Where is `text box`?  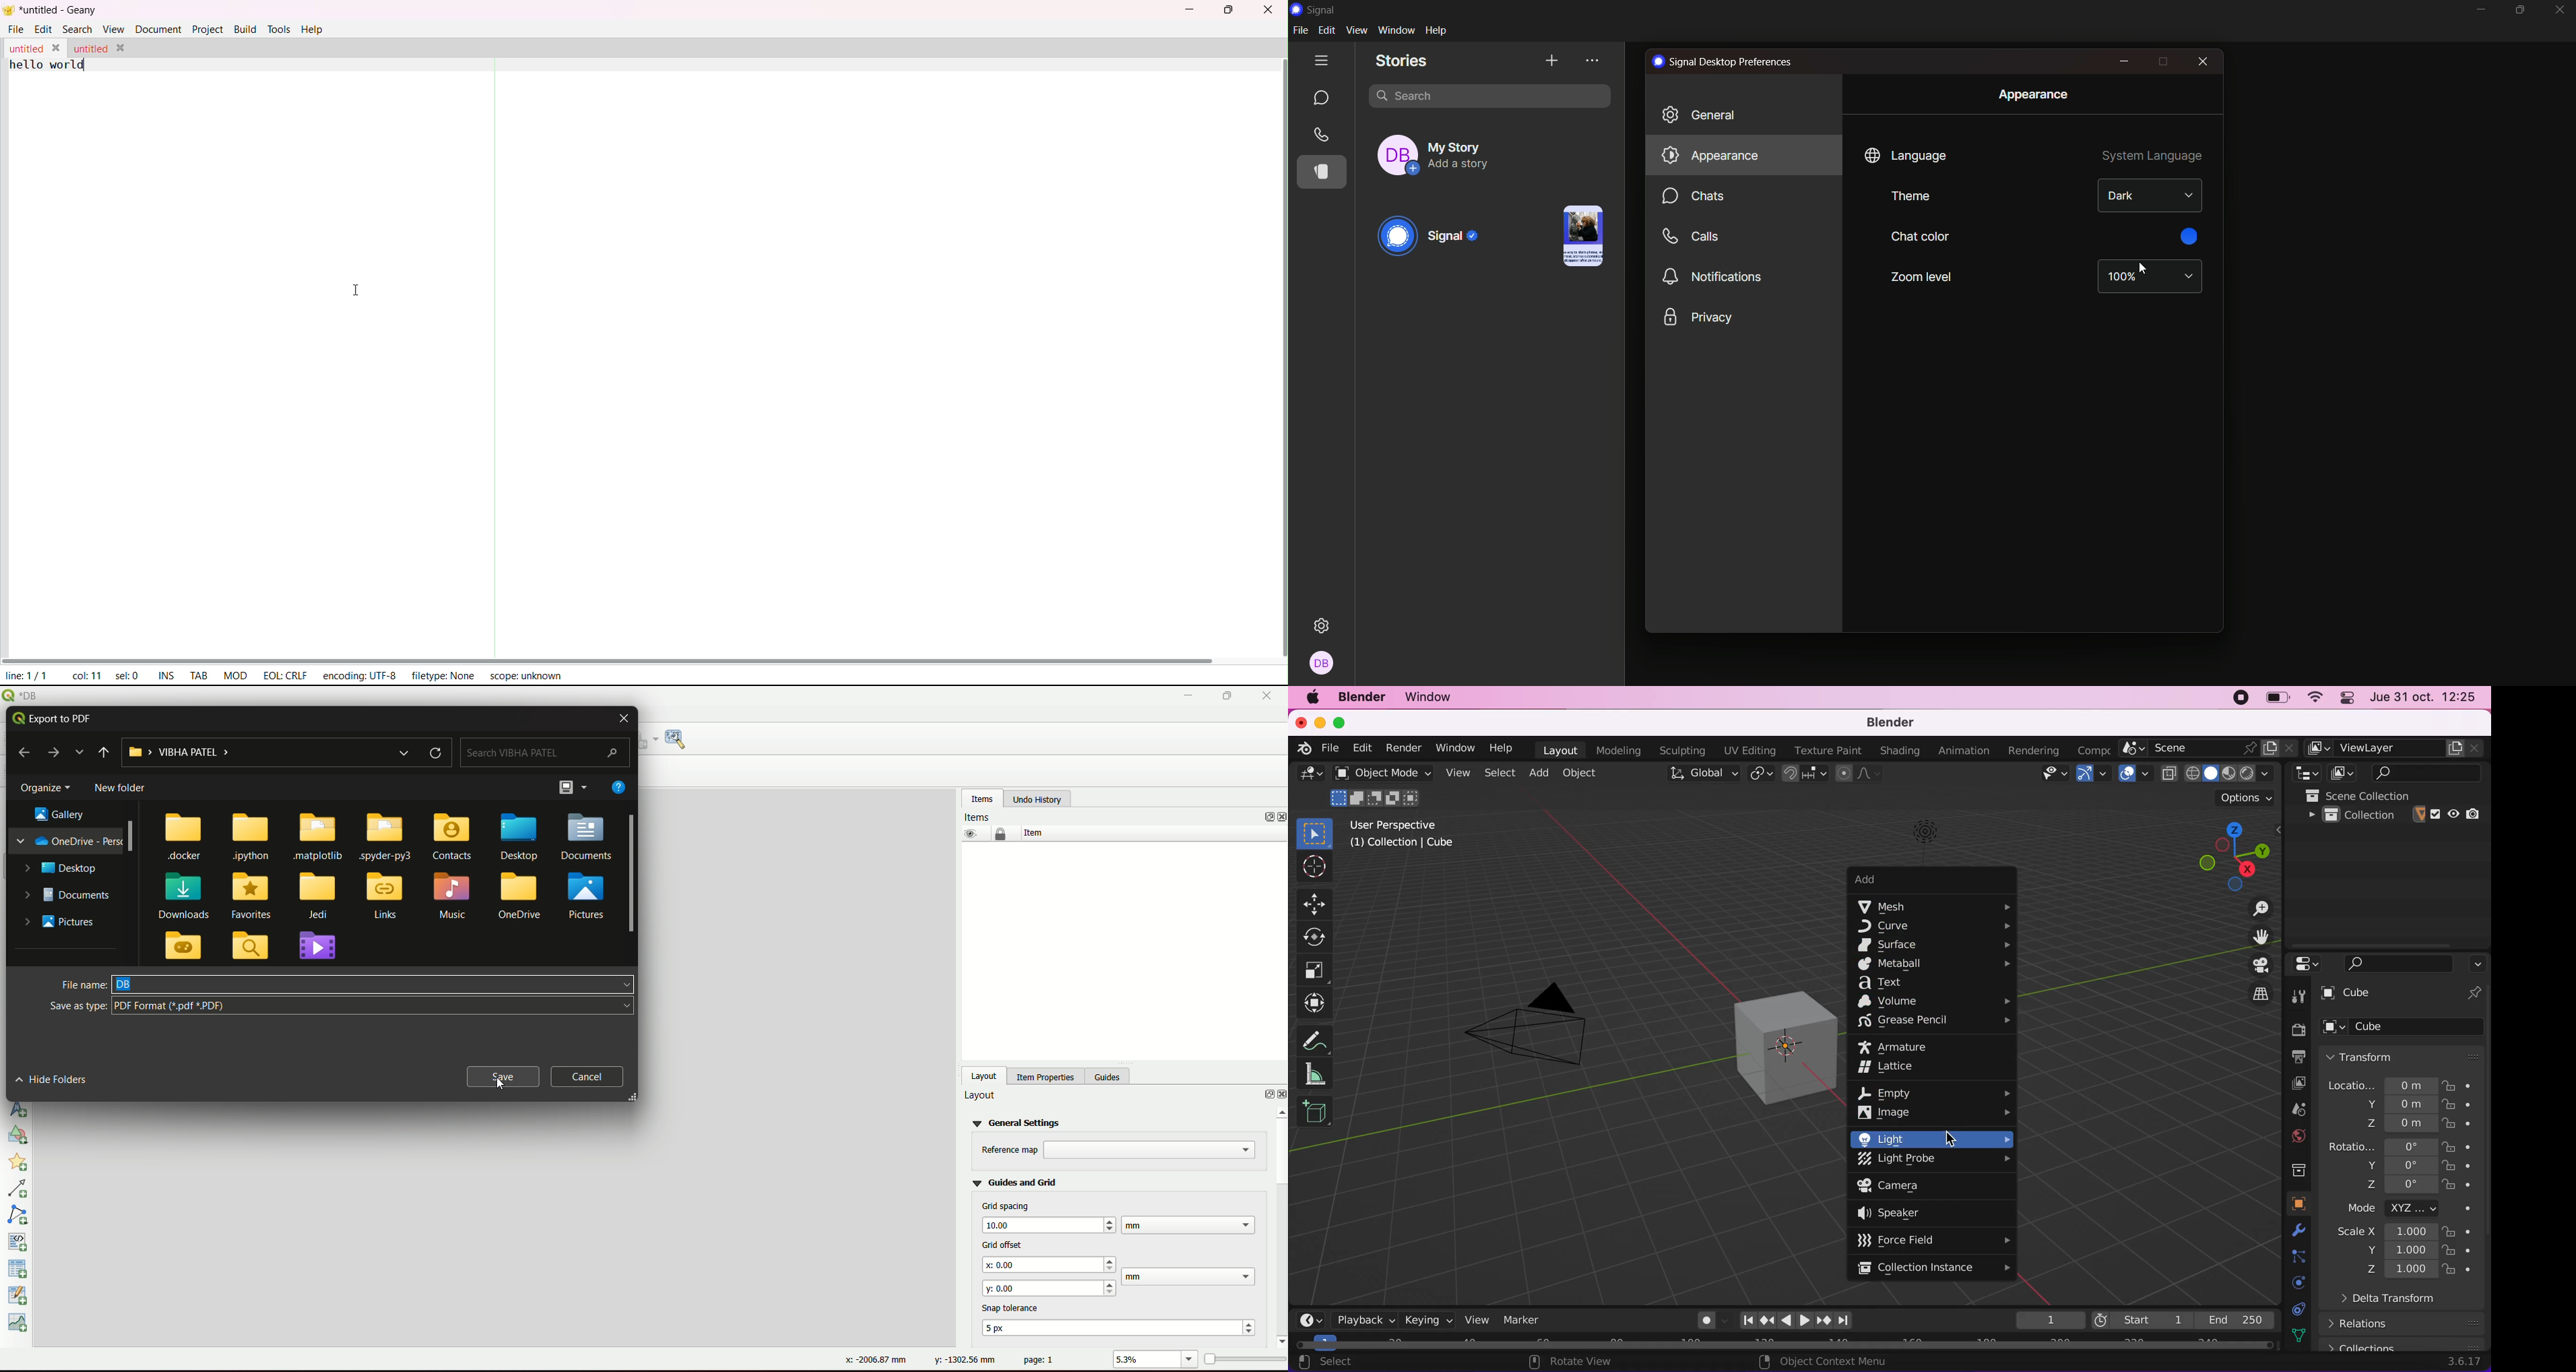 text box is located at coordinates (1190, 1277).